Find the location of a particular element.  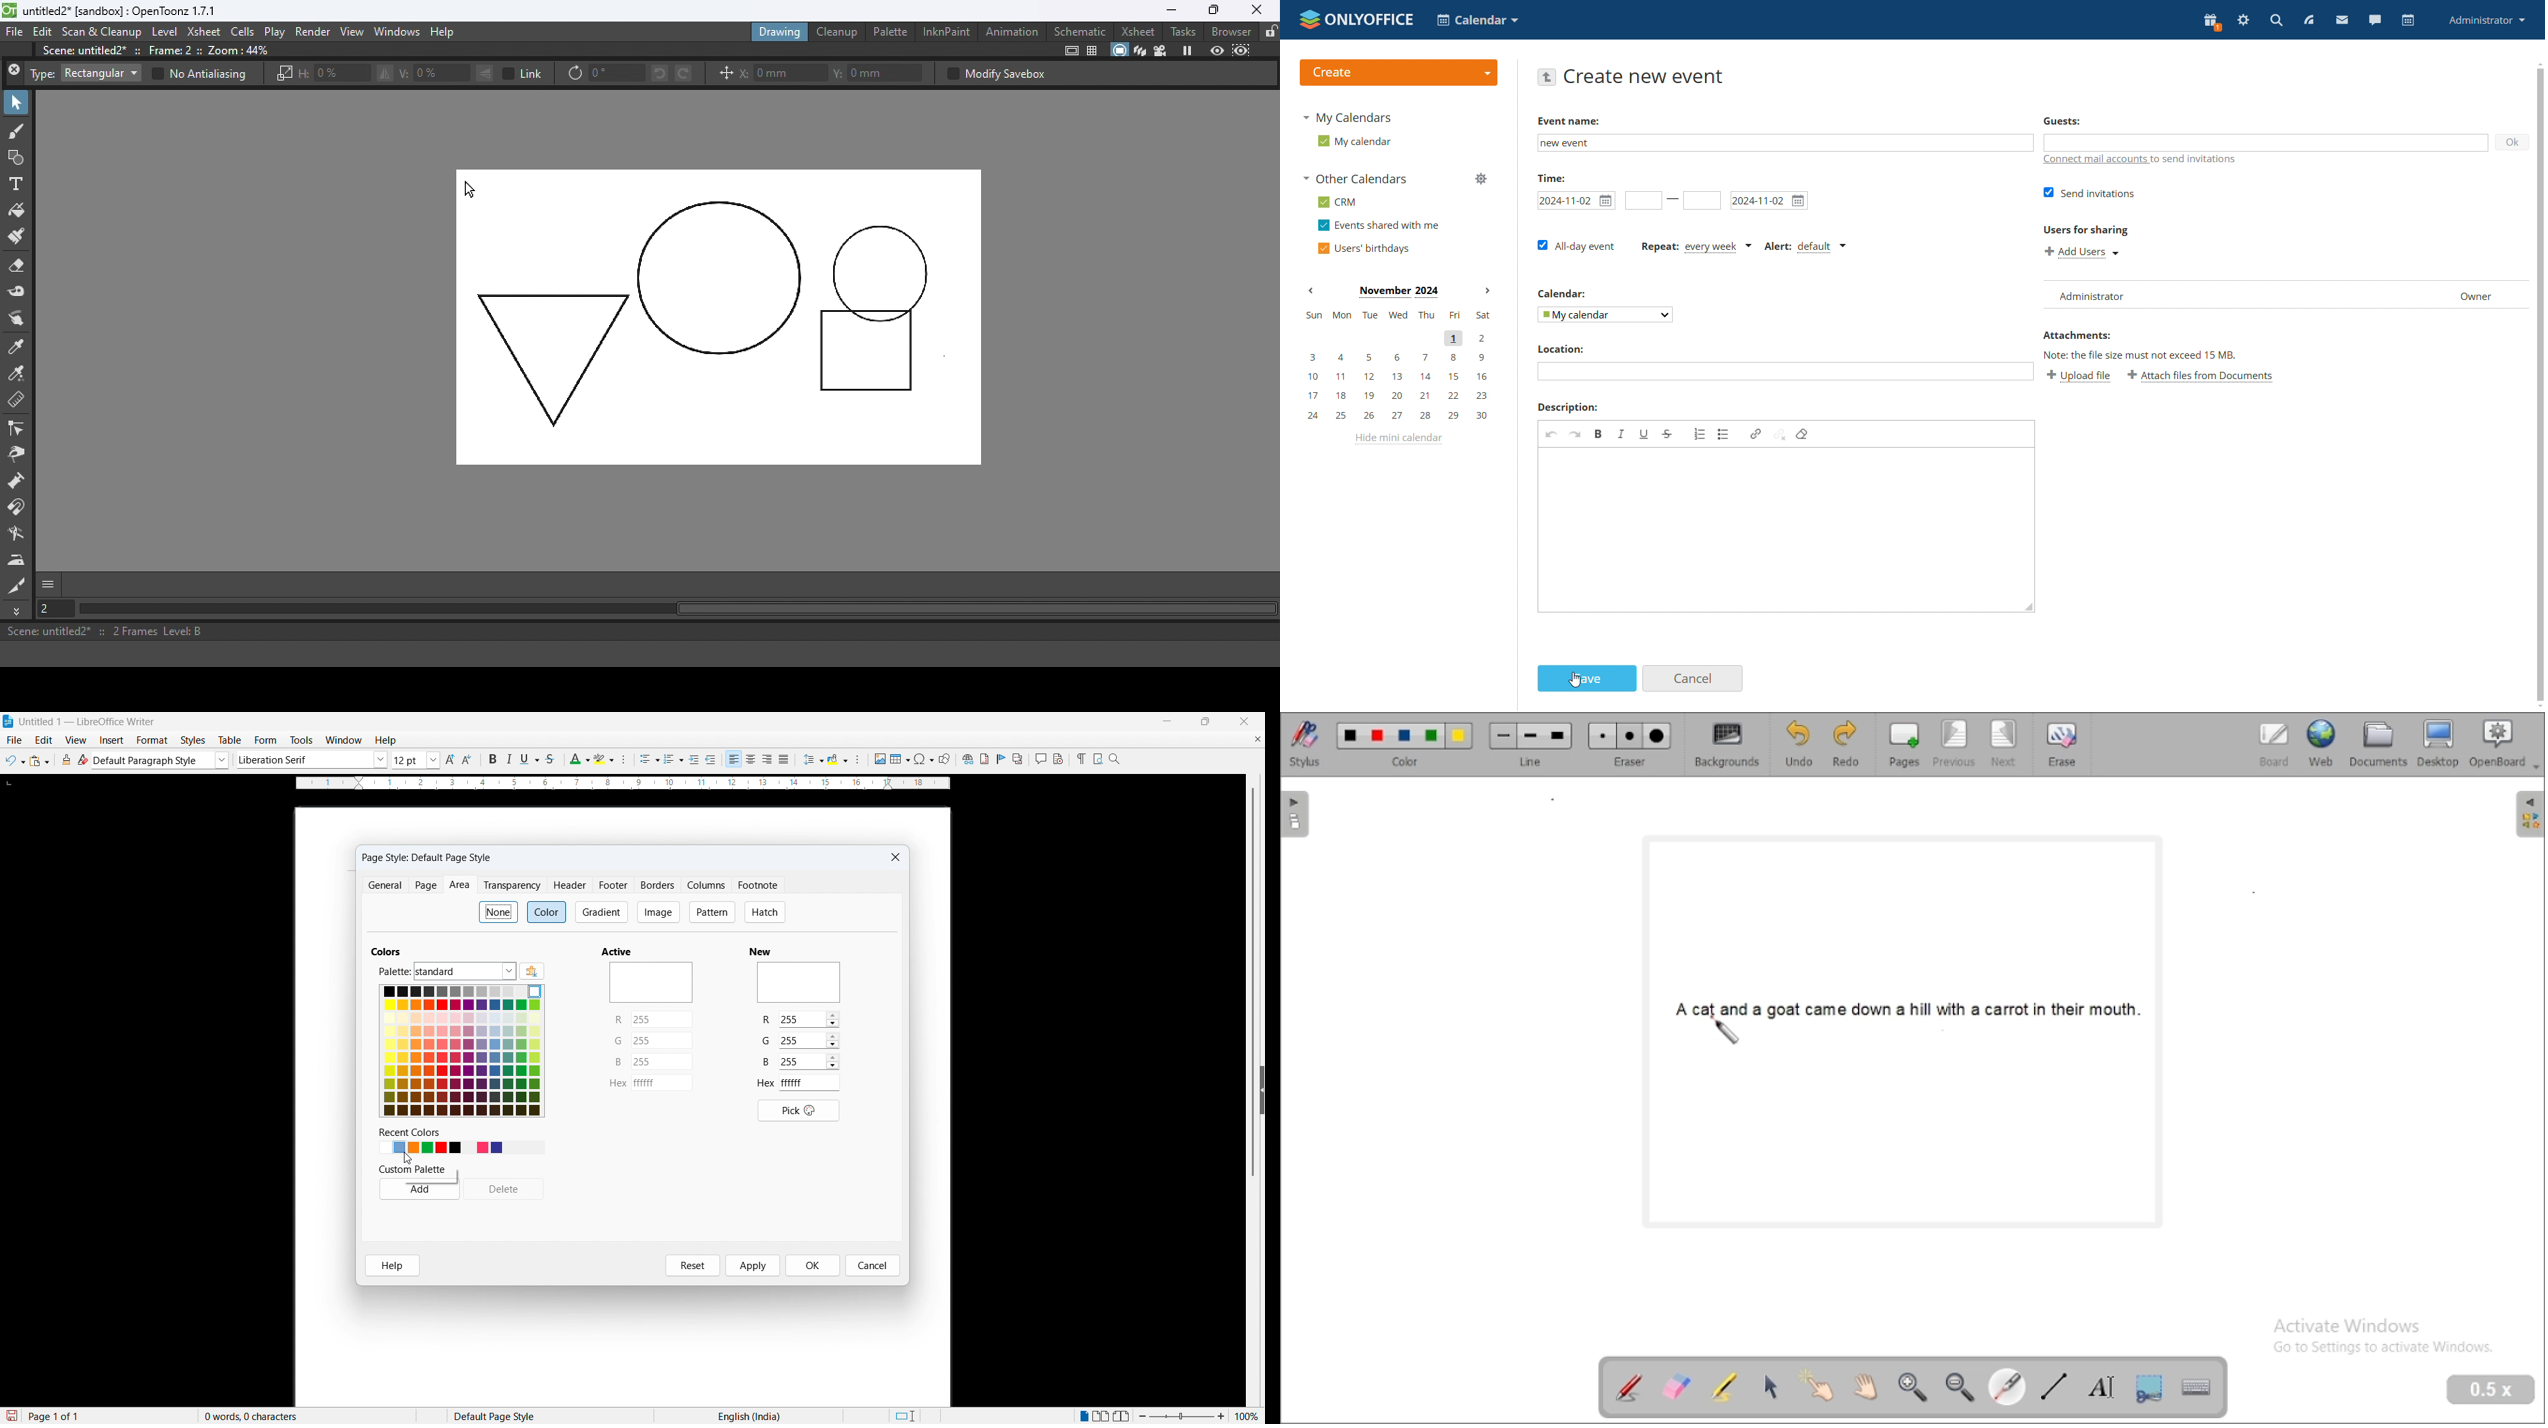

recent colors is located at coordinates (407, 1131).